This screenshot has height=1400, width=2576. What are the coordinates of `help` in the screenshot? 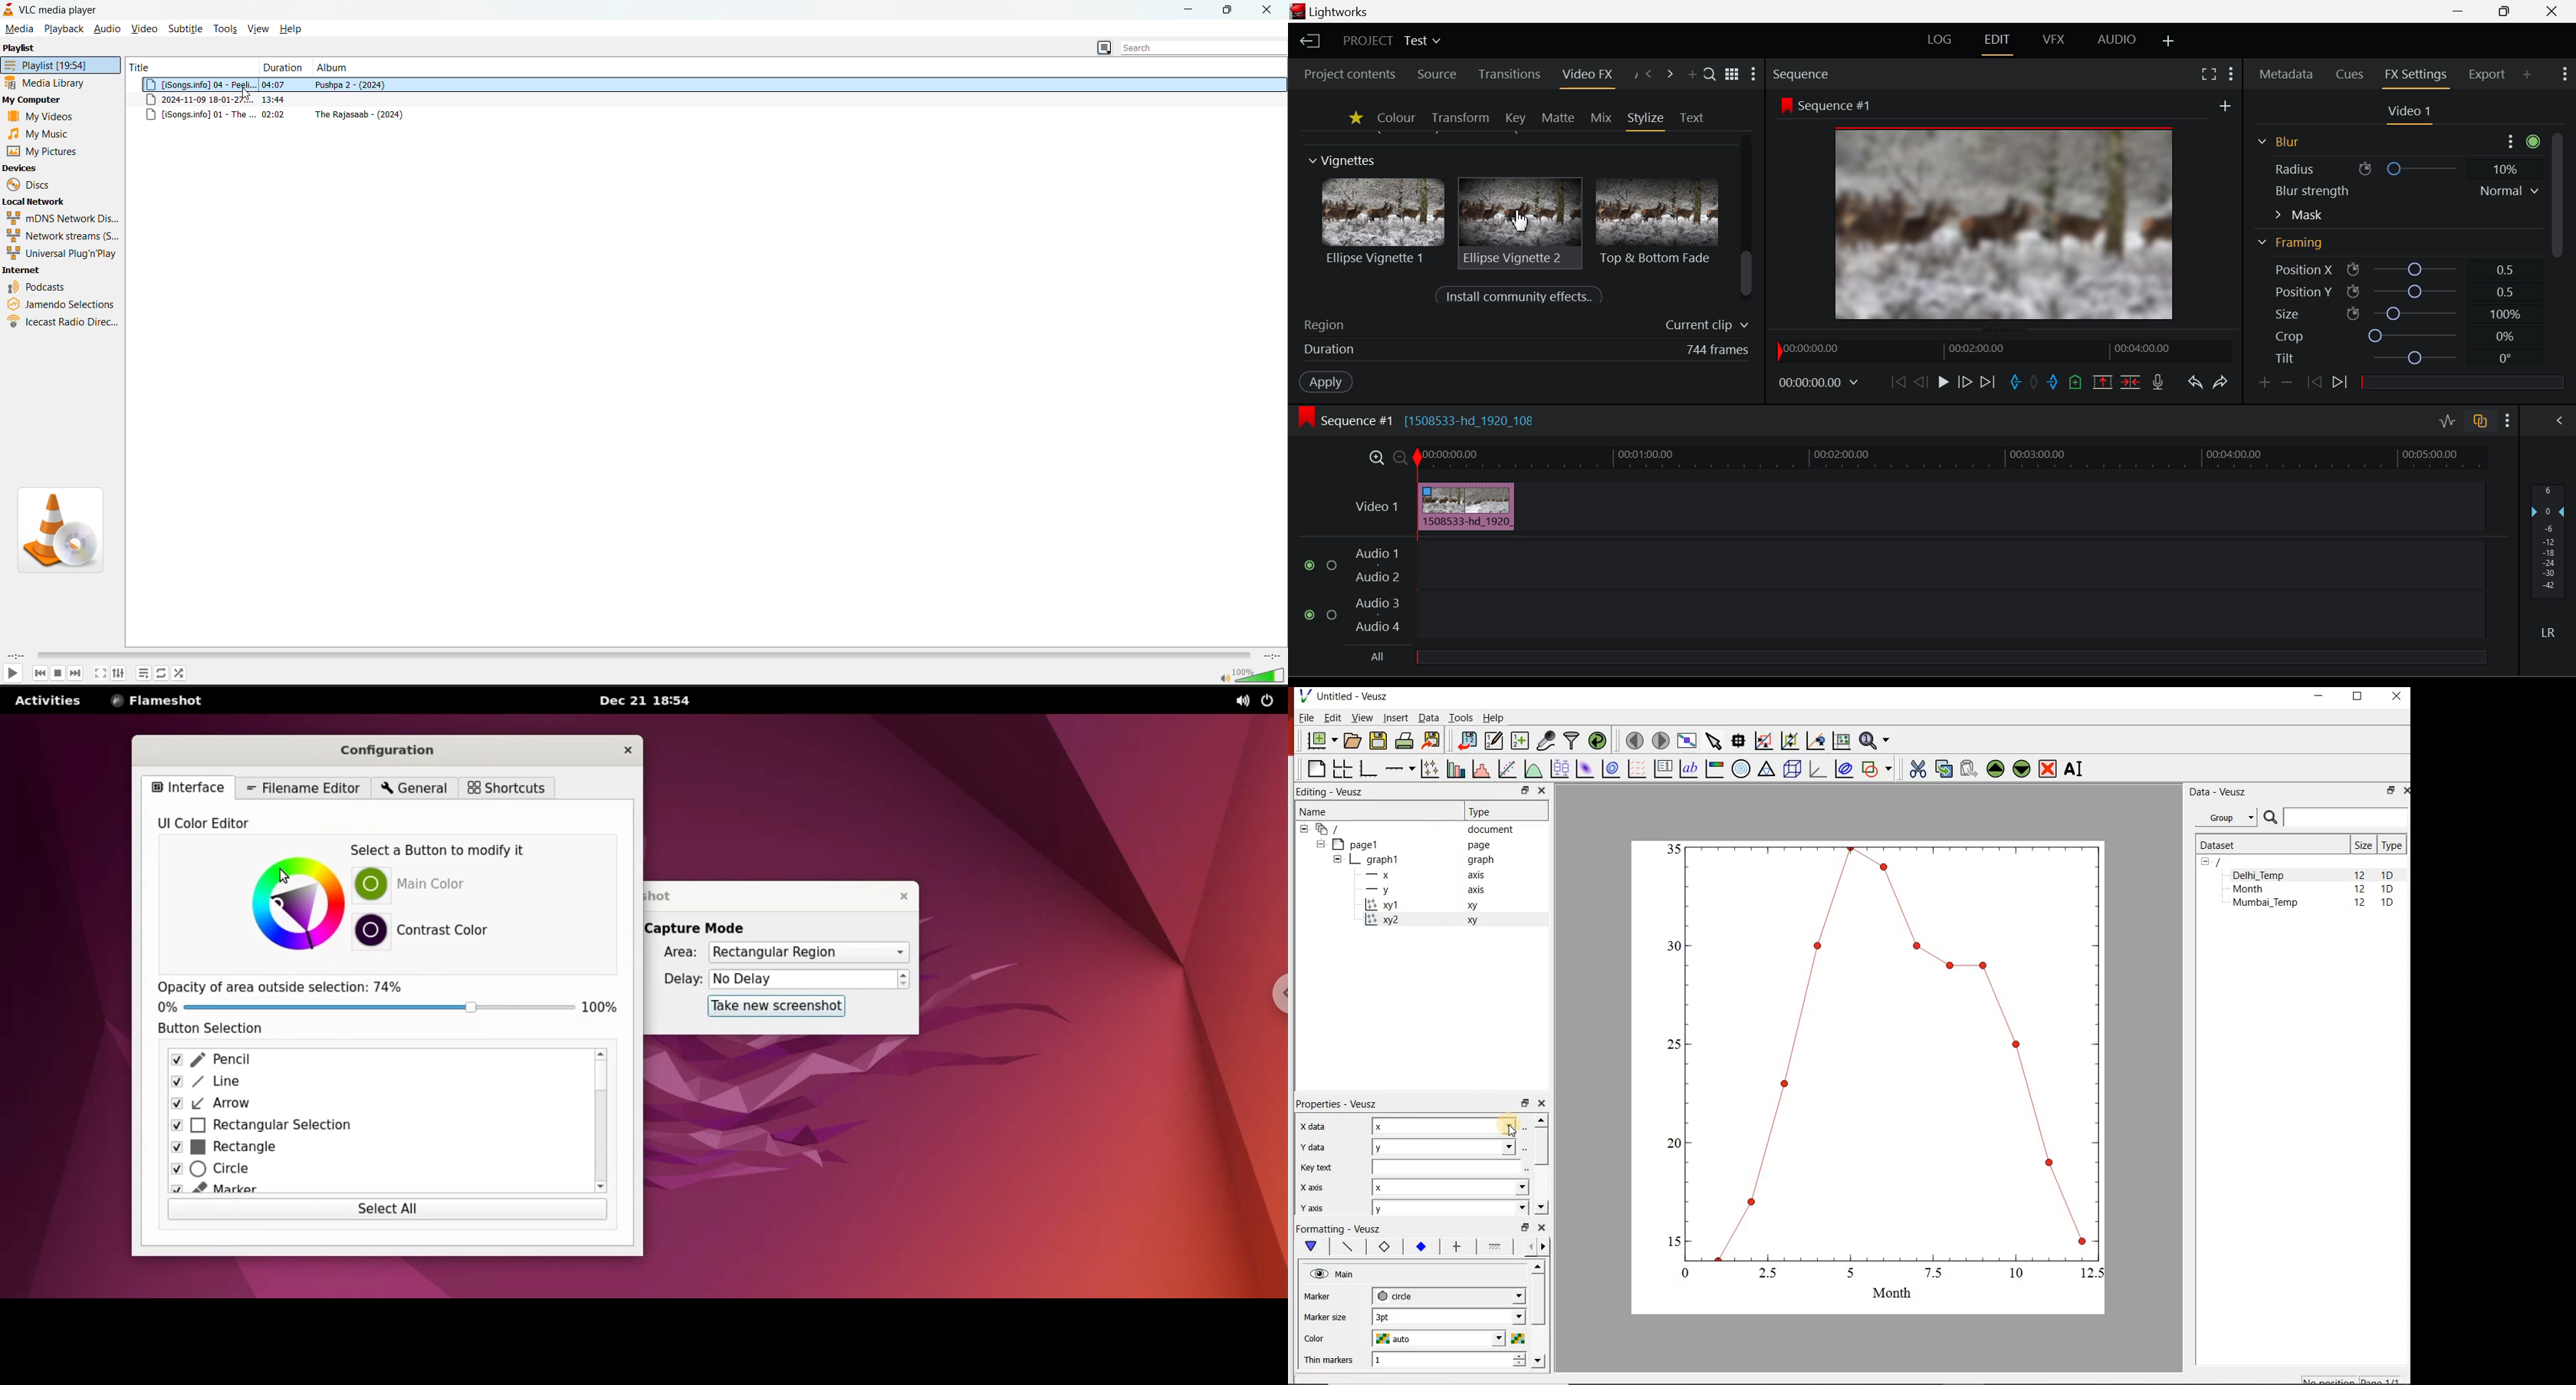 It's located at (297, 29).